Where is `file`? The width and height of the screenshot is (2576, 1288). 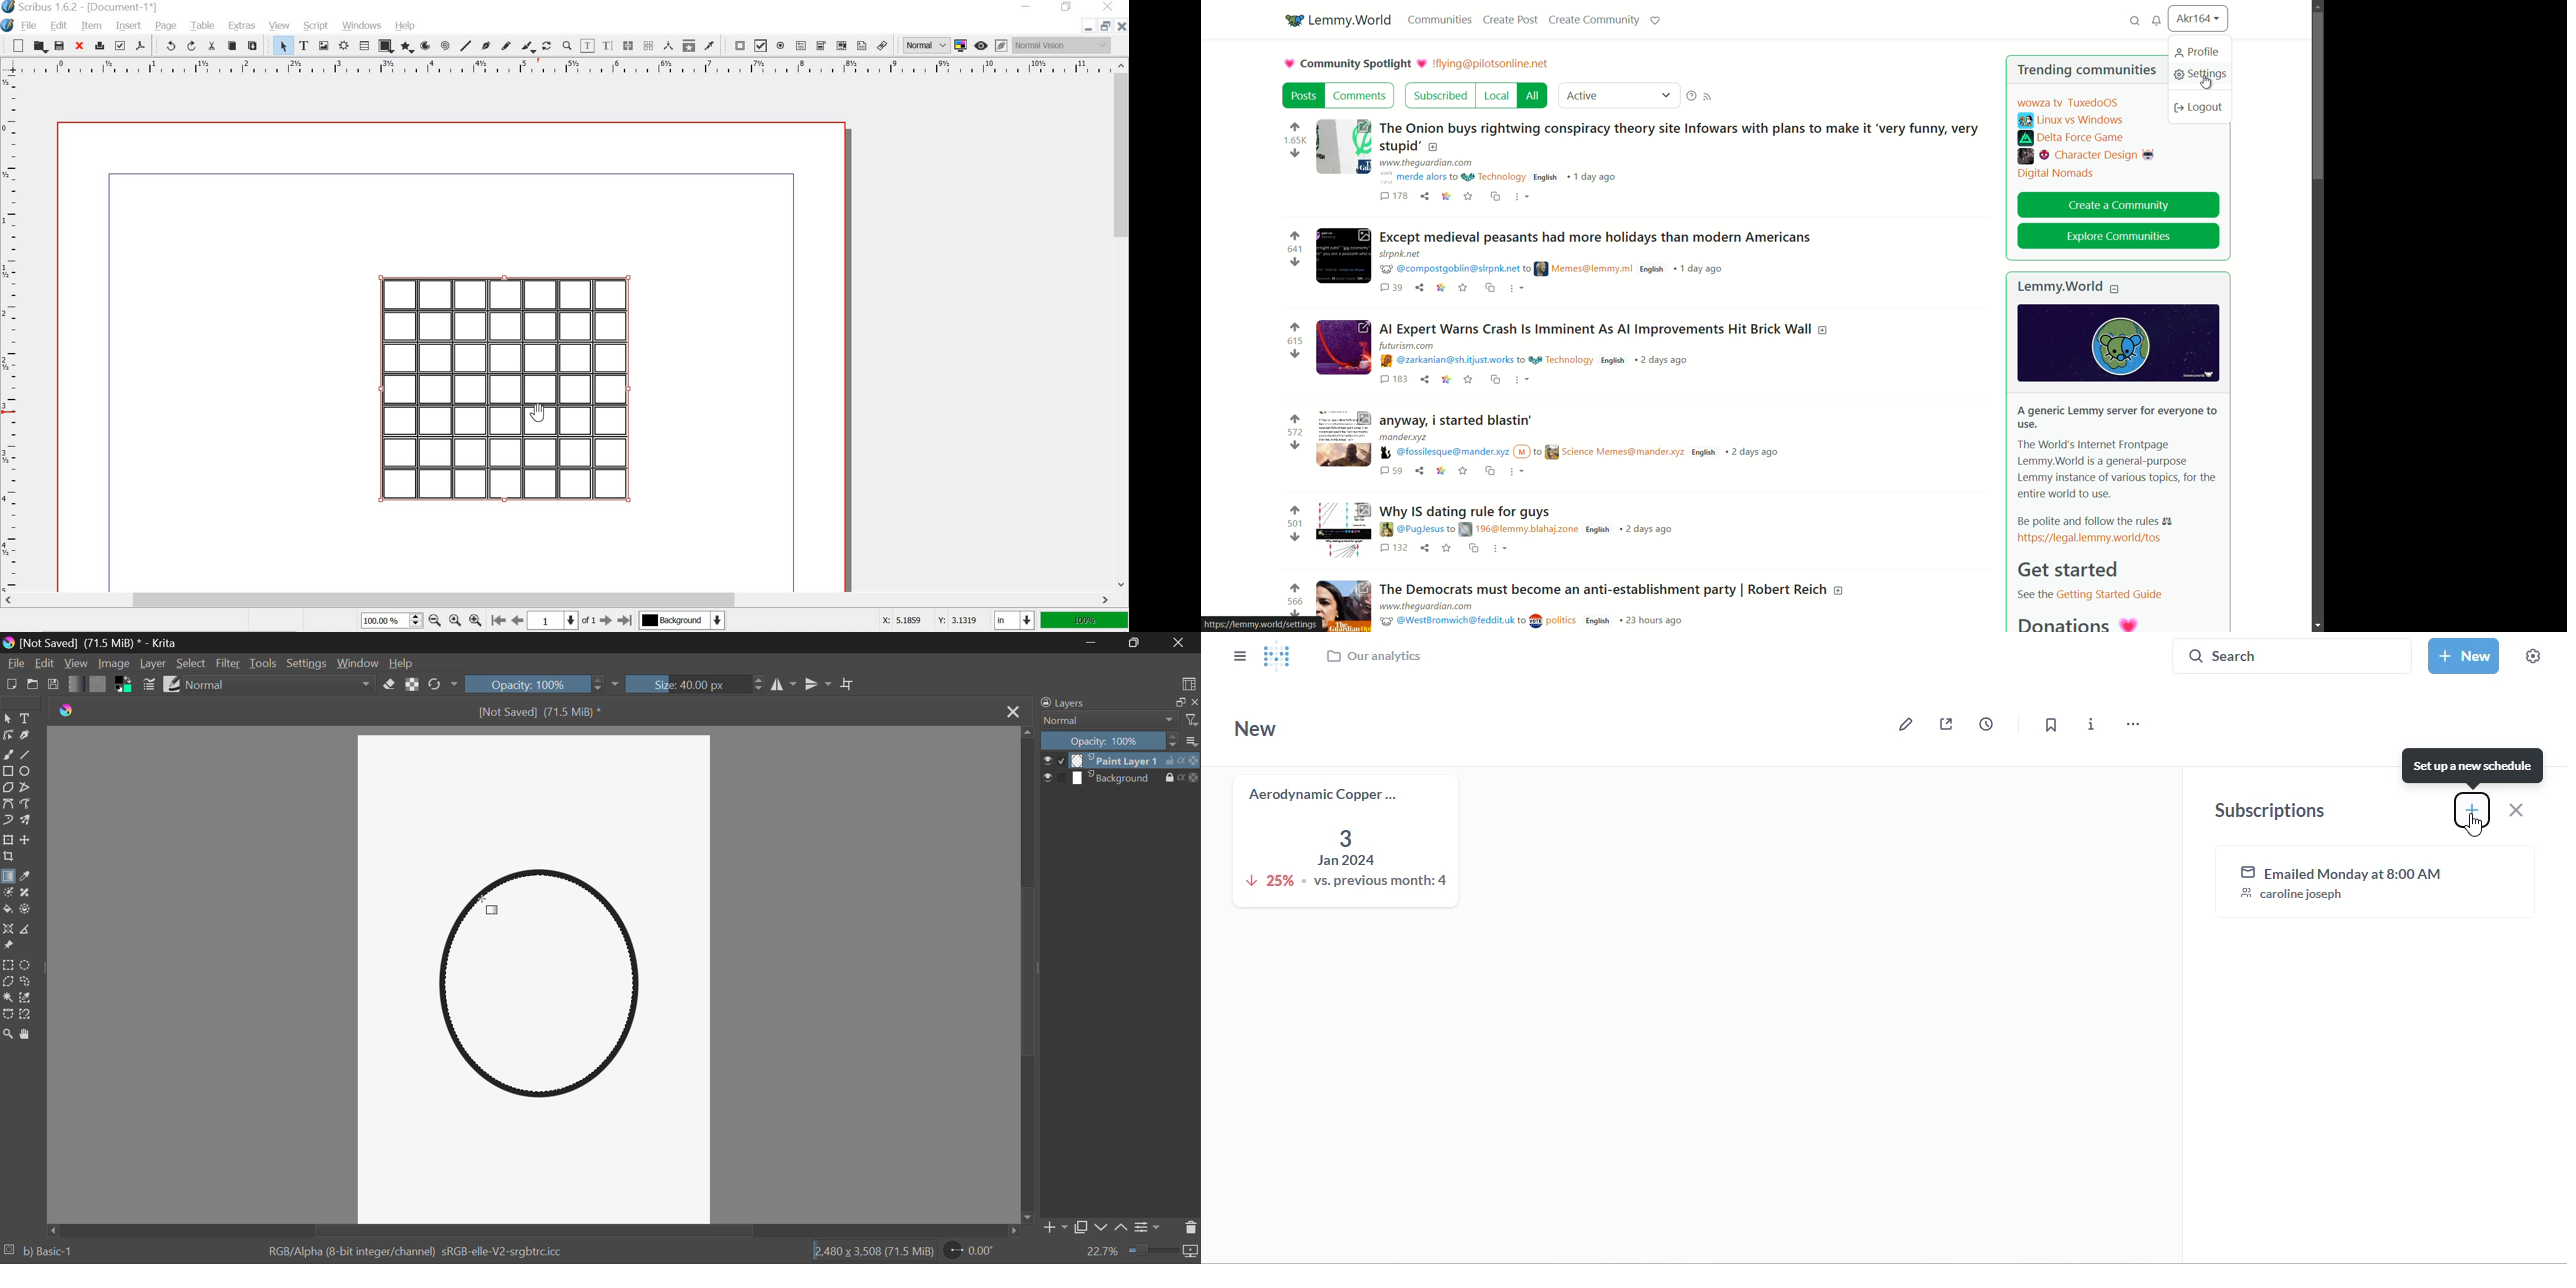
file is located at coordinates (28, 26).